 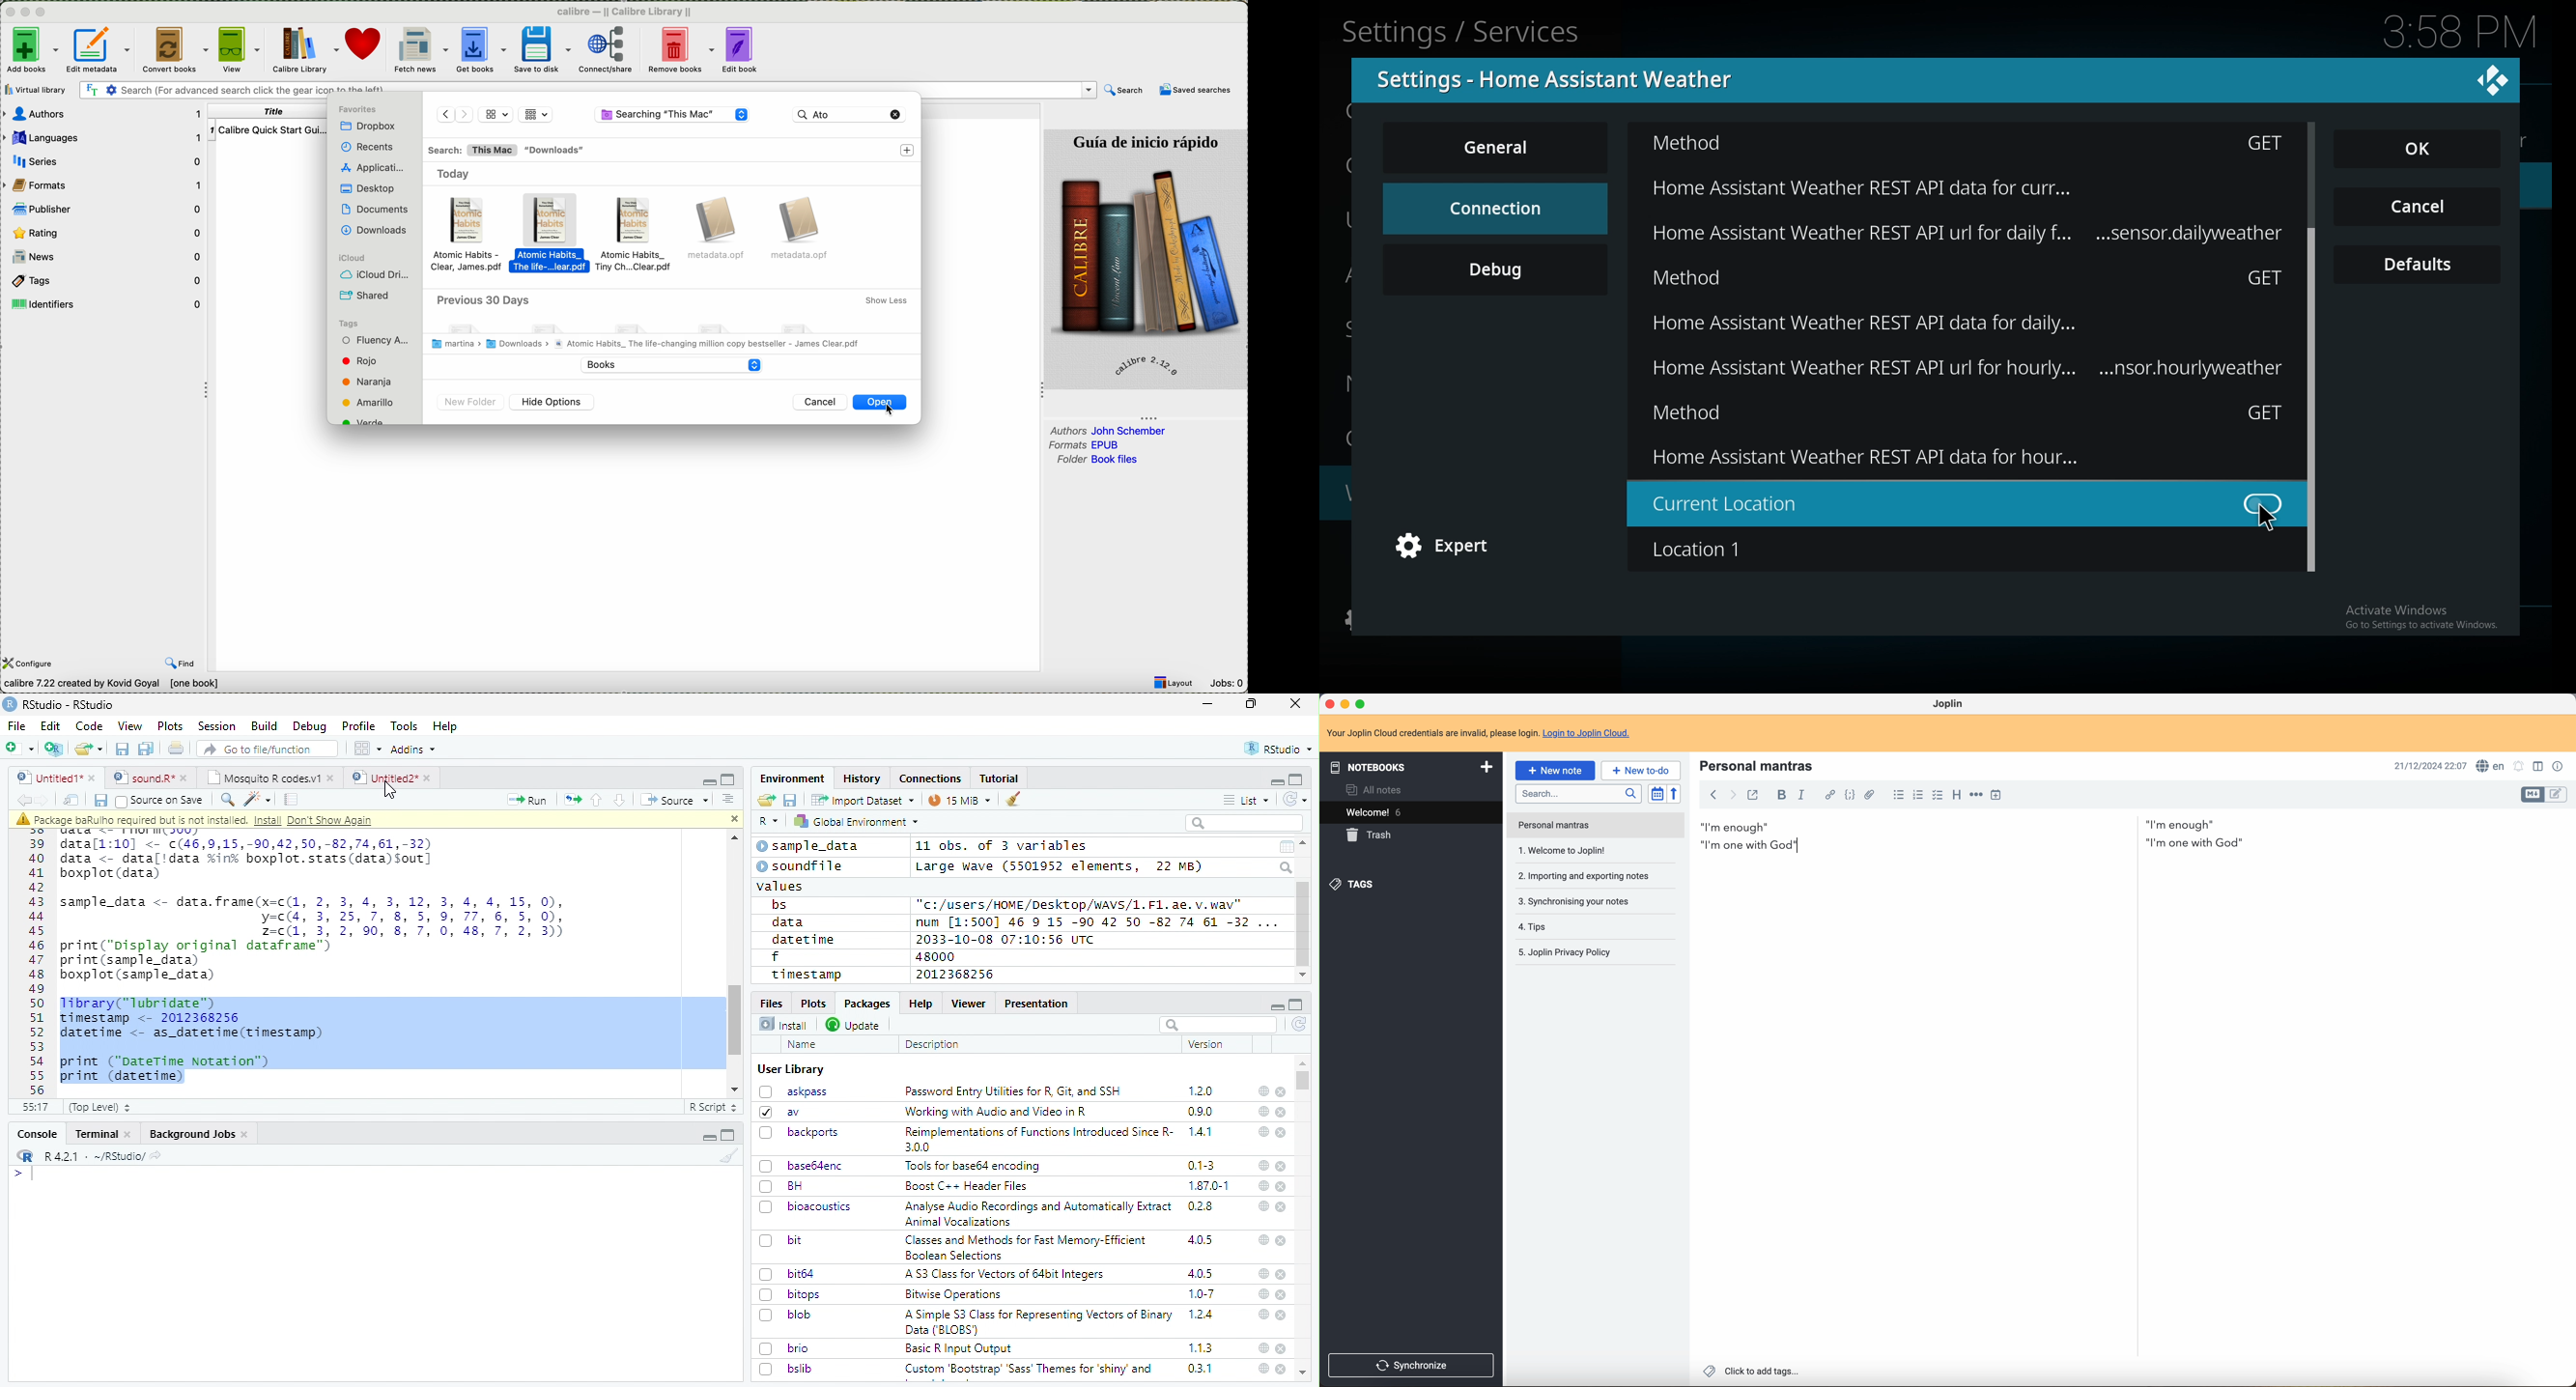 What do you see at coordinates (392, 791) in the screenshot?
I see `cursor` at bounding box center [392, 791].